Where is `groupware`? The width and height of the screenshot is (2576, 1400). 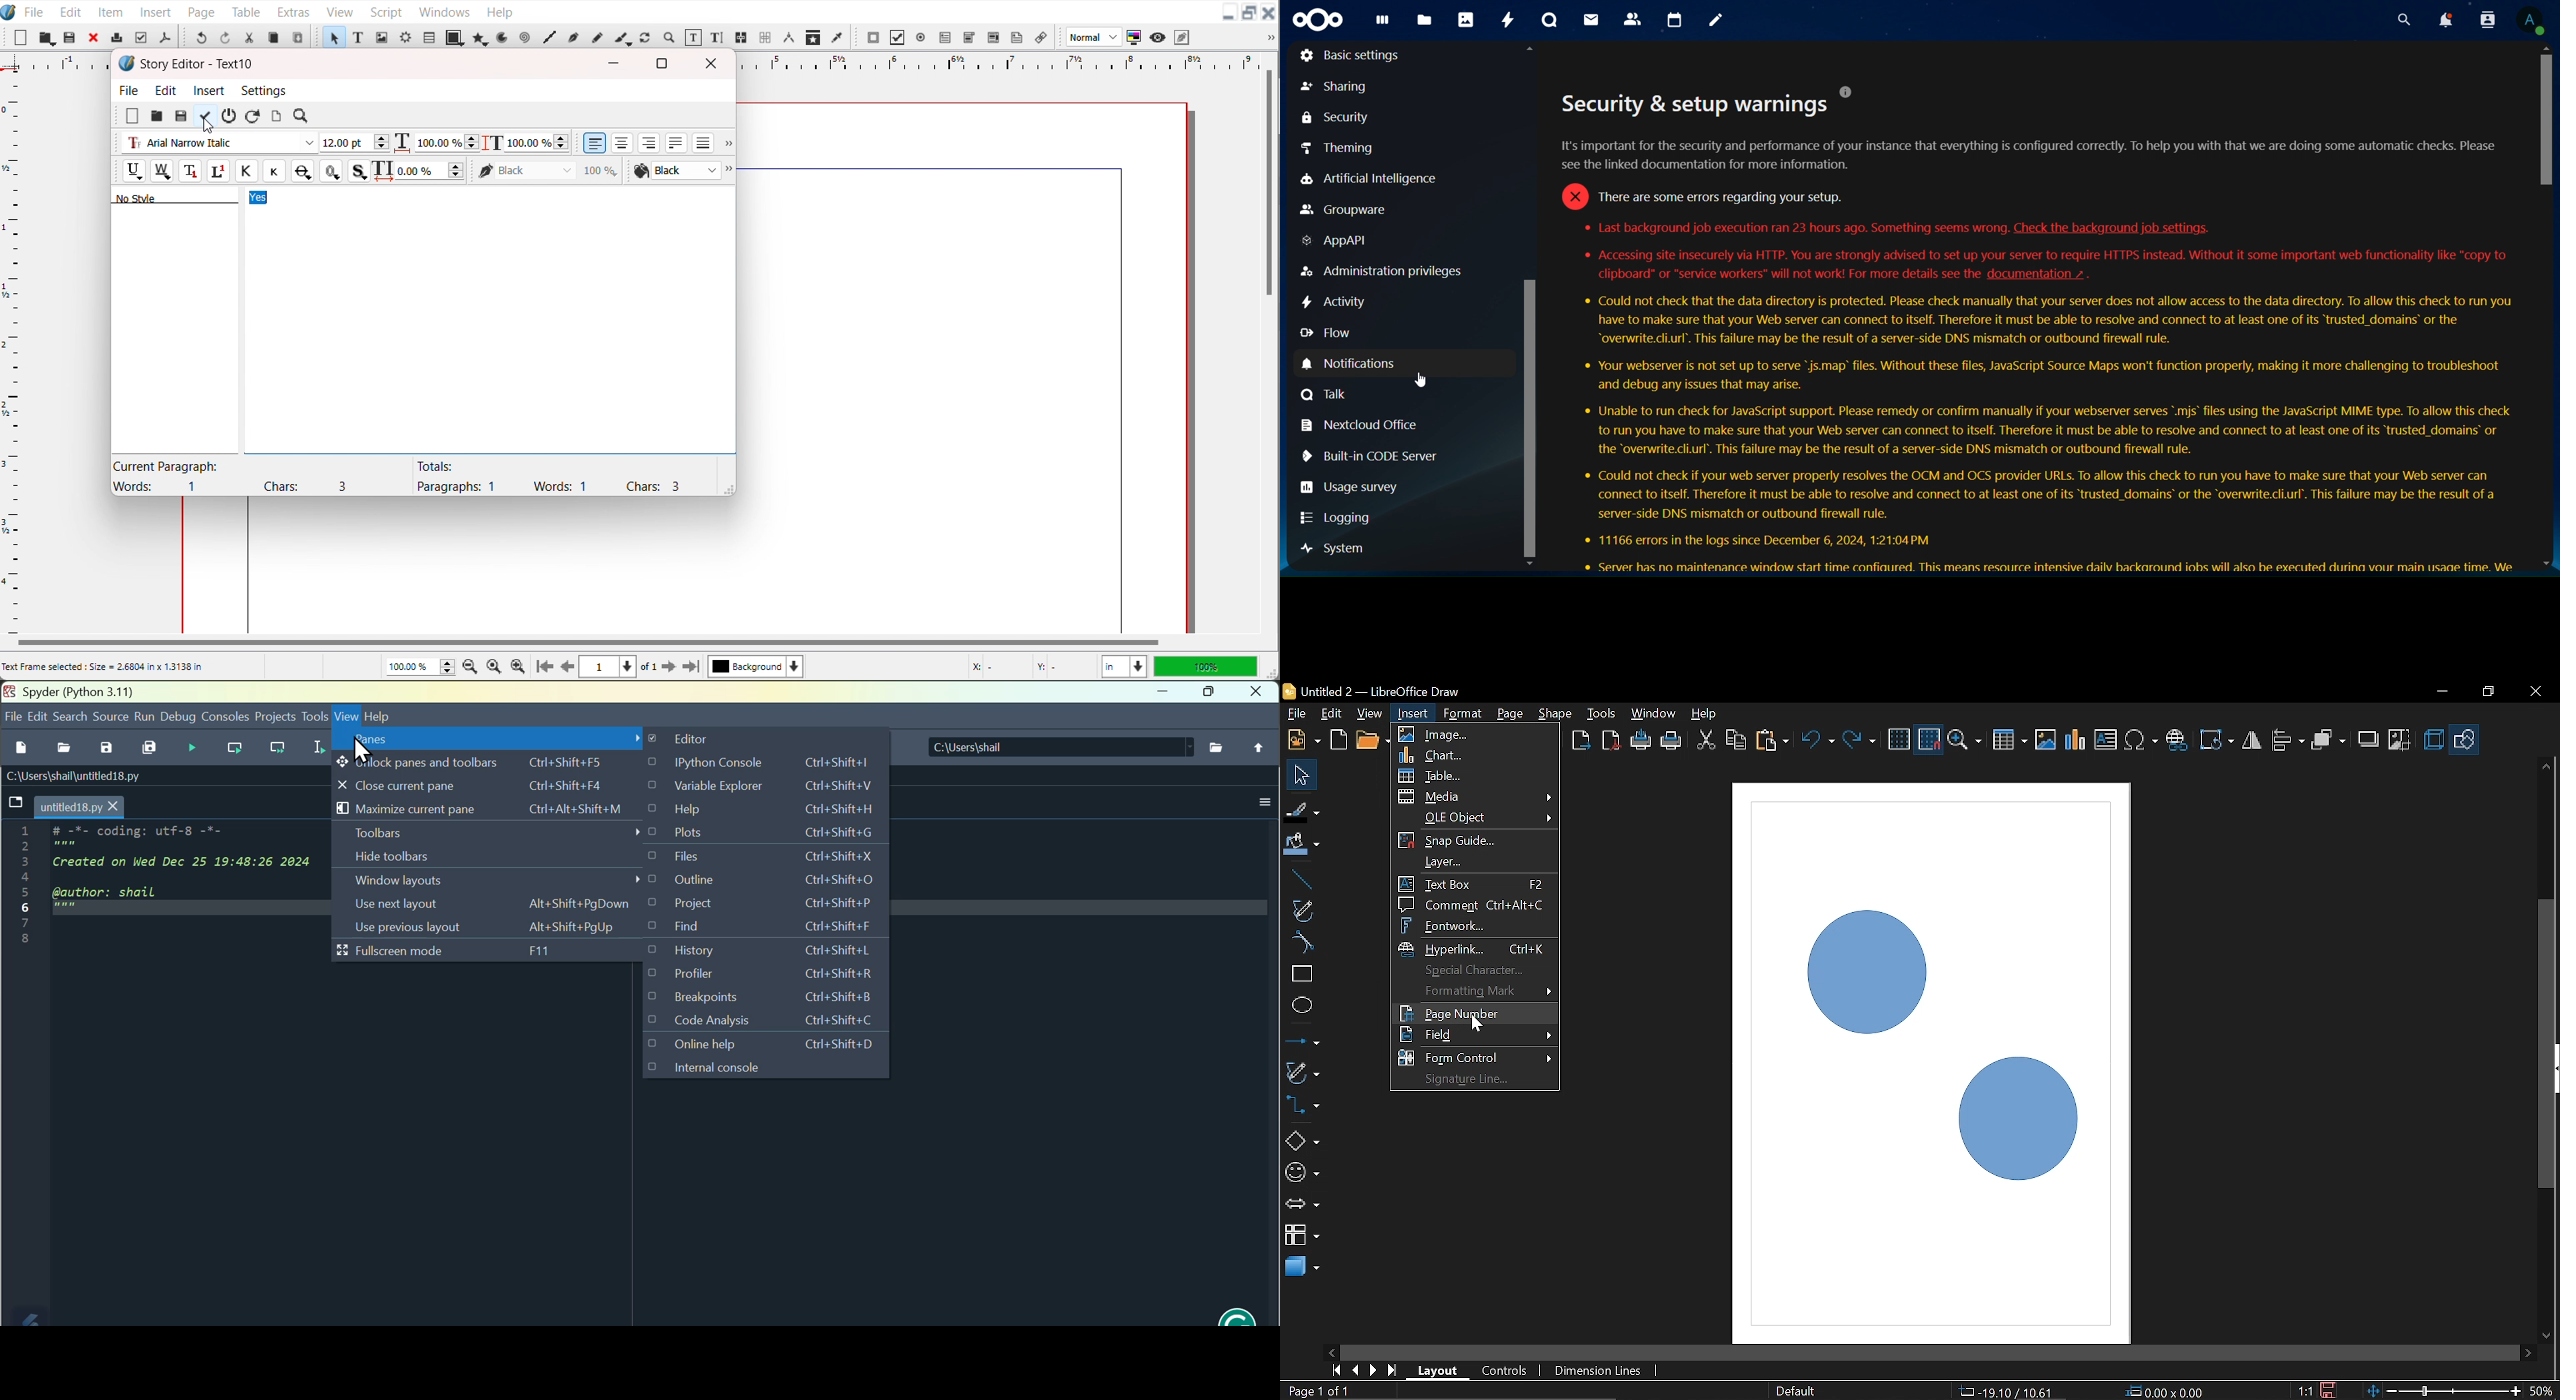 groupware is located at coordinates (1341, 211).